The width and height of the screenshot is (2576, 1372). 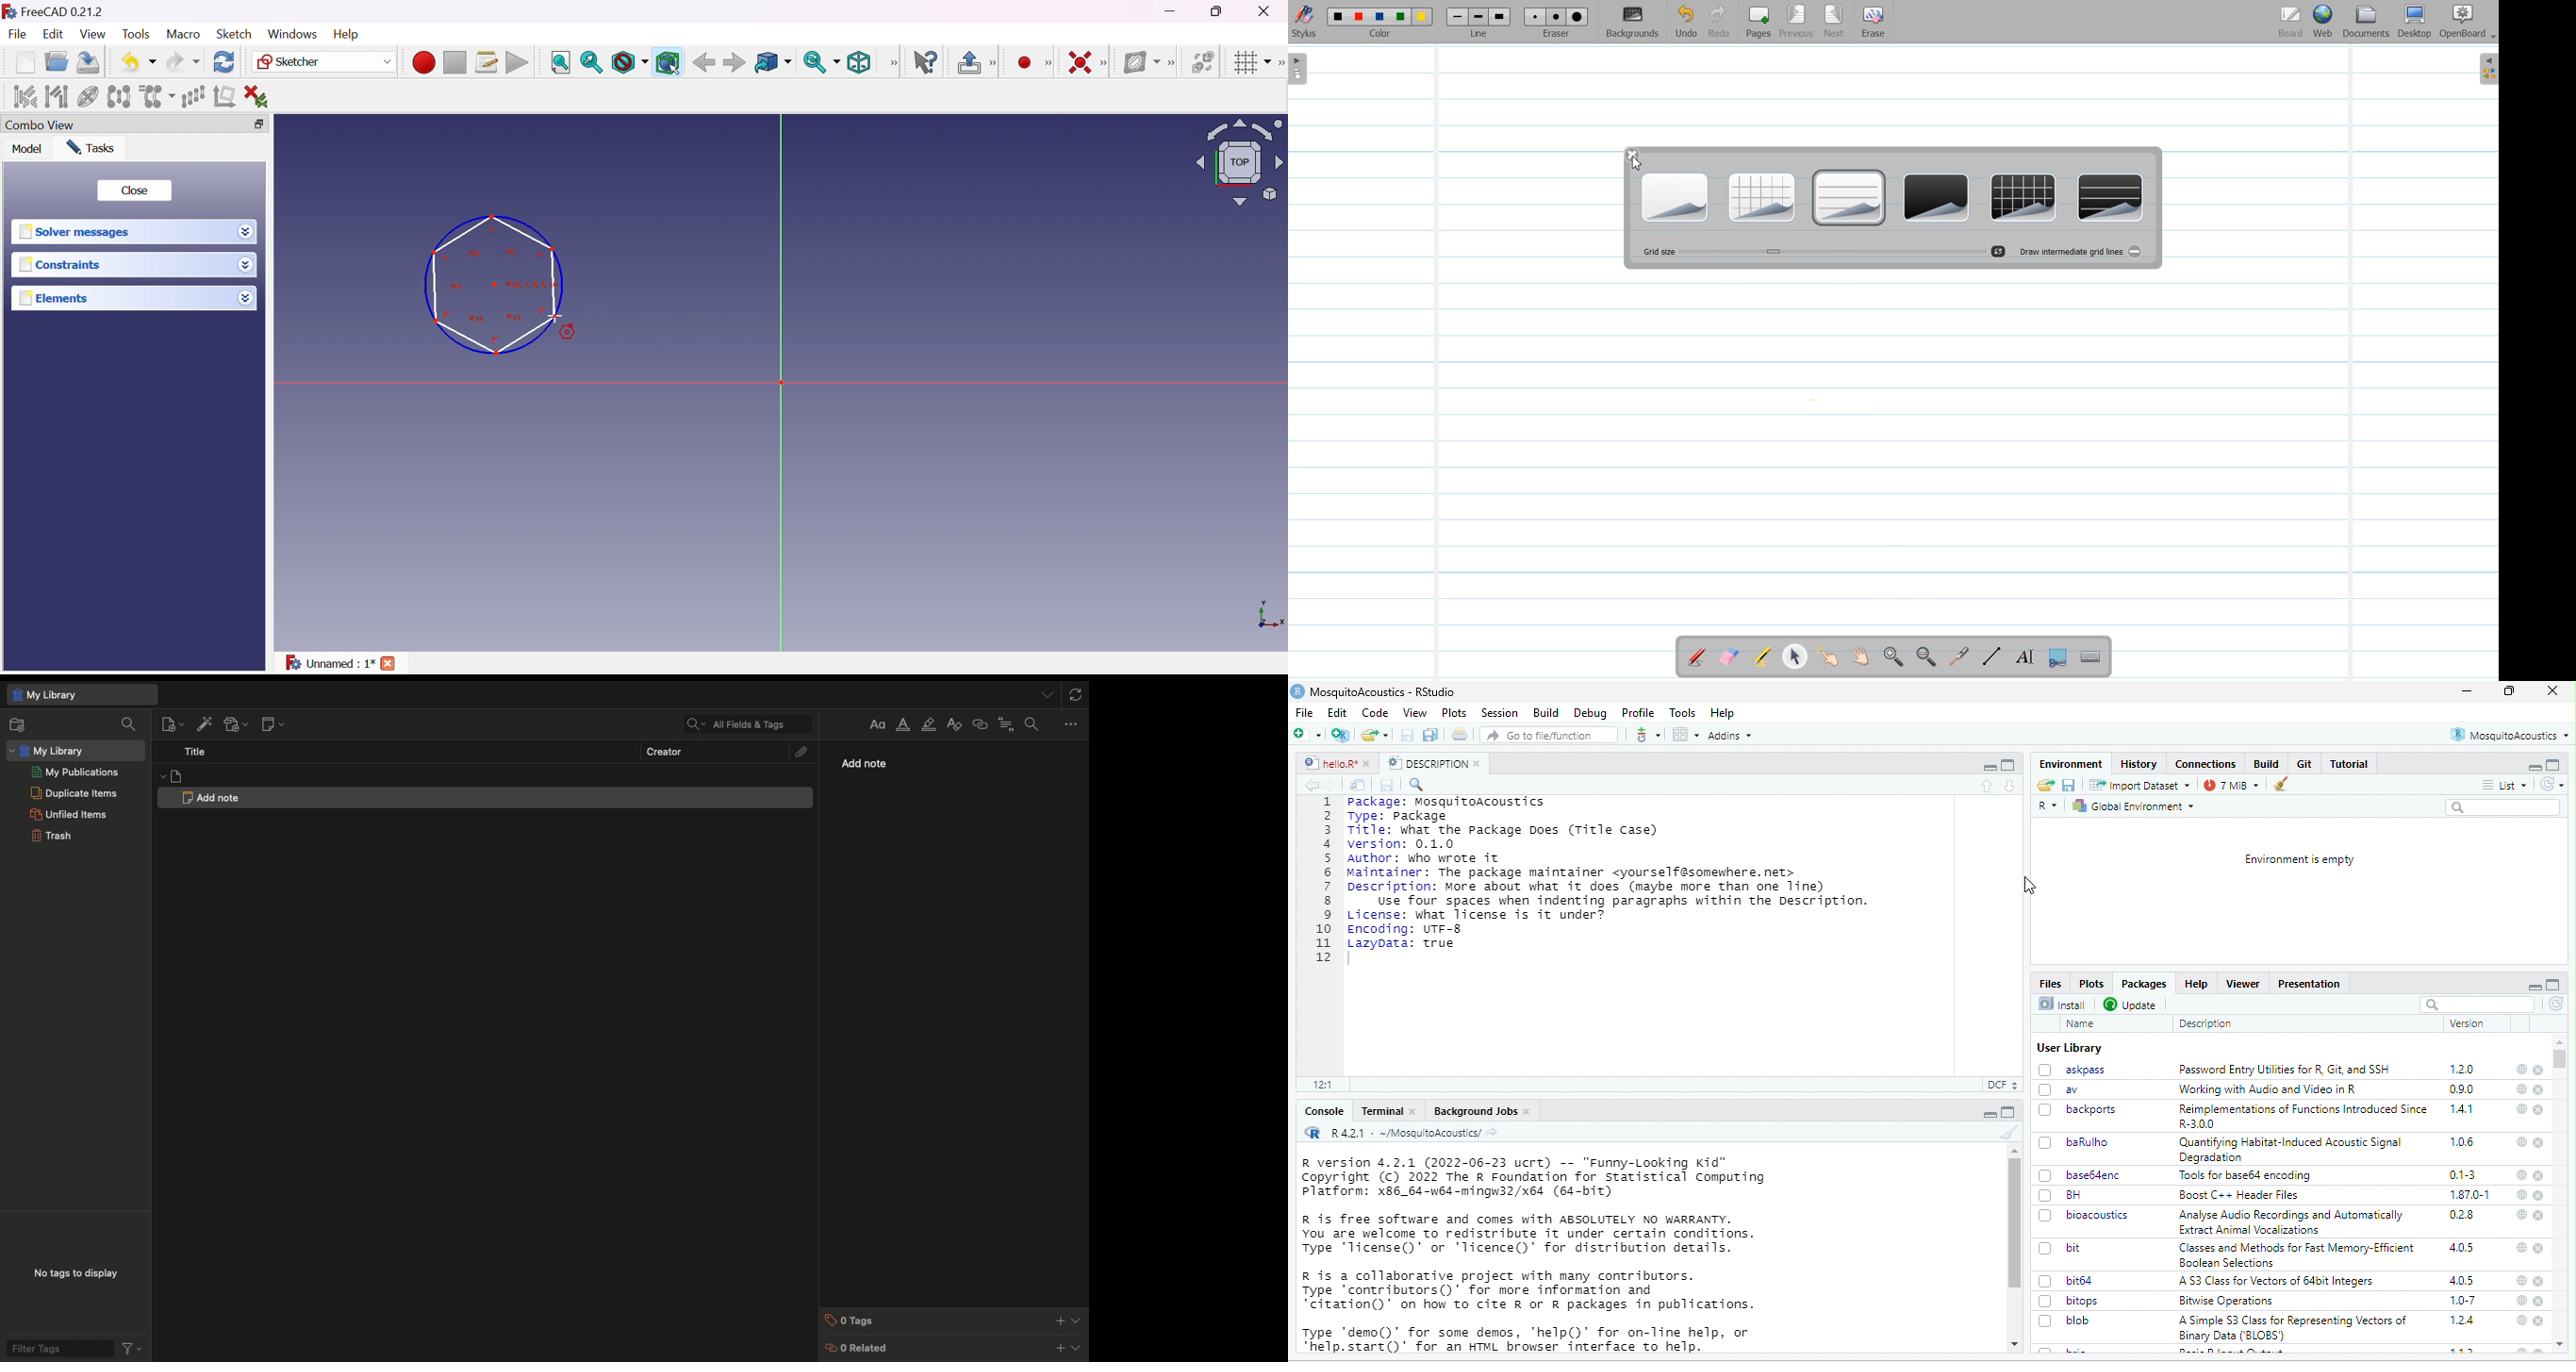 What do you see at coordinates (1480, 1110) in the screenshot?
I see `Background Jobs` at bounding box center [1480, 1110].